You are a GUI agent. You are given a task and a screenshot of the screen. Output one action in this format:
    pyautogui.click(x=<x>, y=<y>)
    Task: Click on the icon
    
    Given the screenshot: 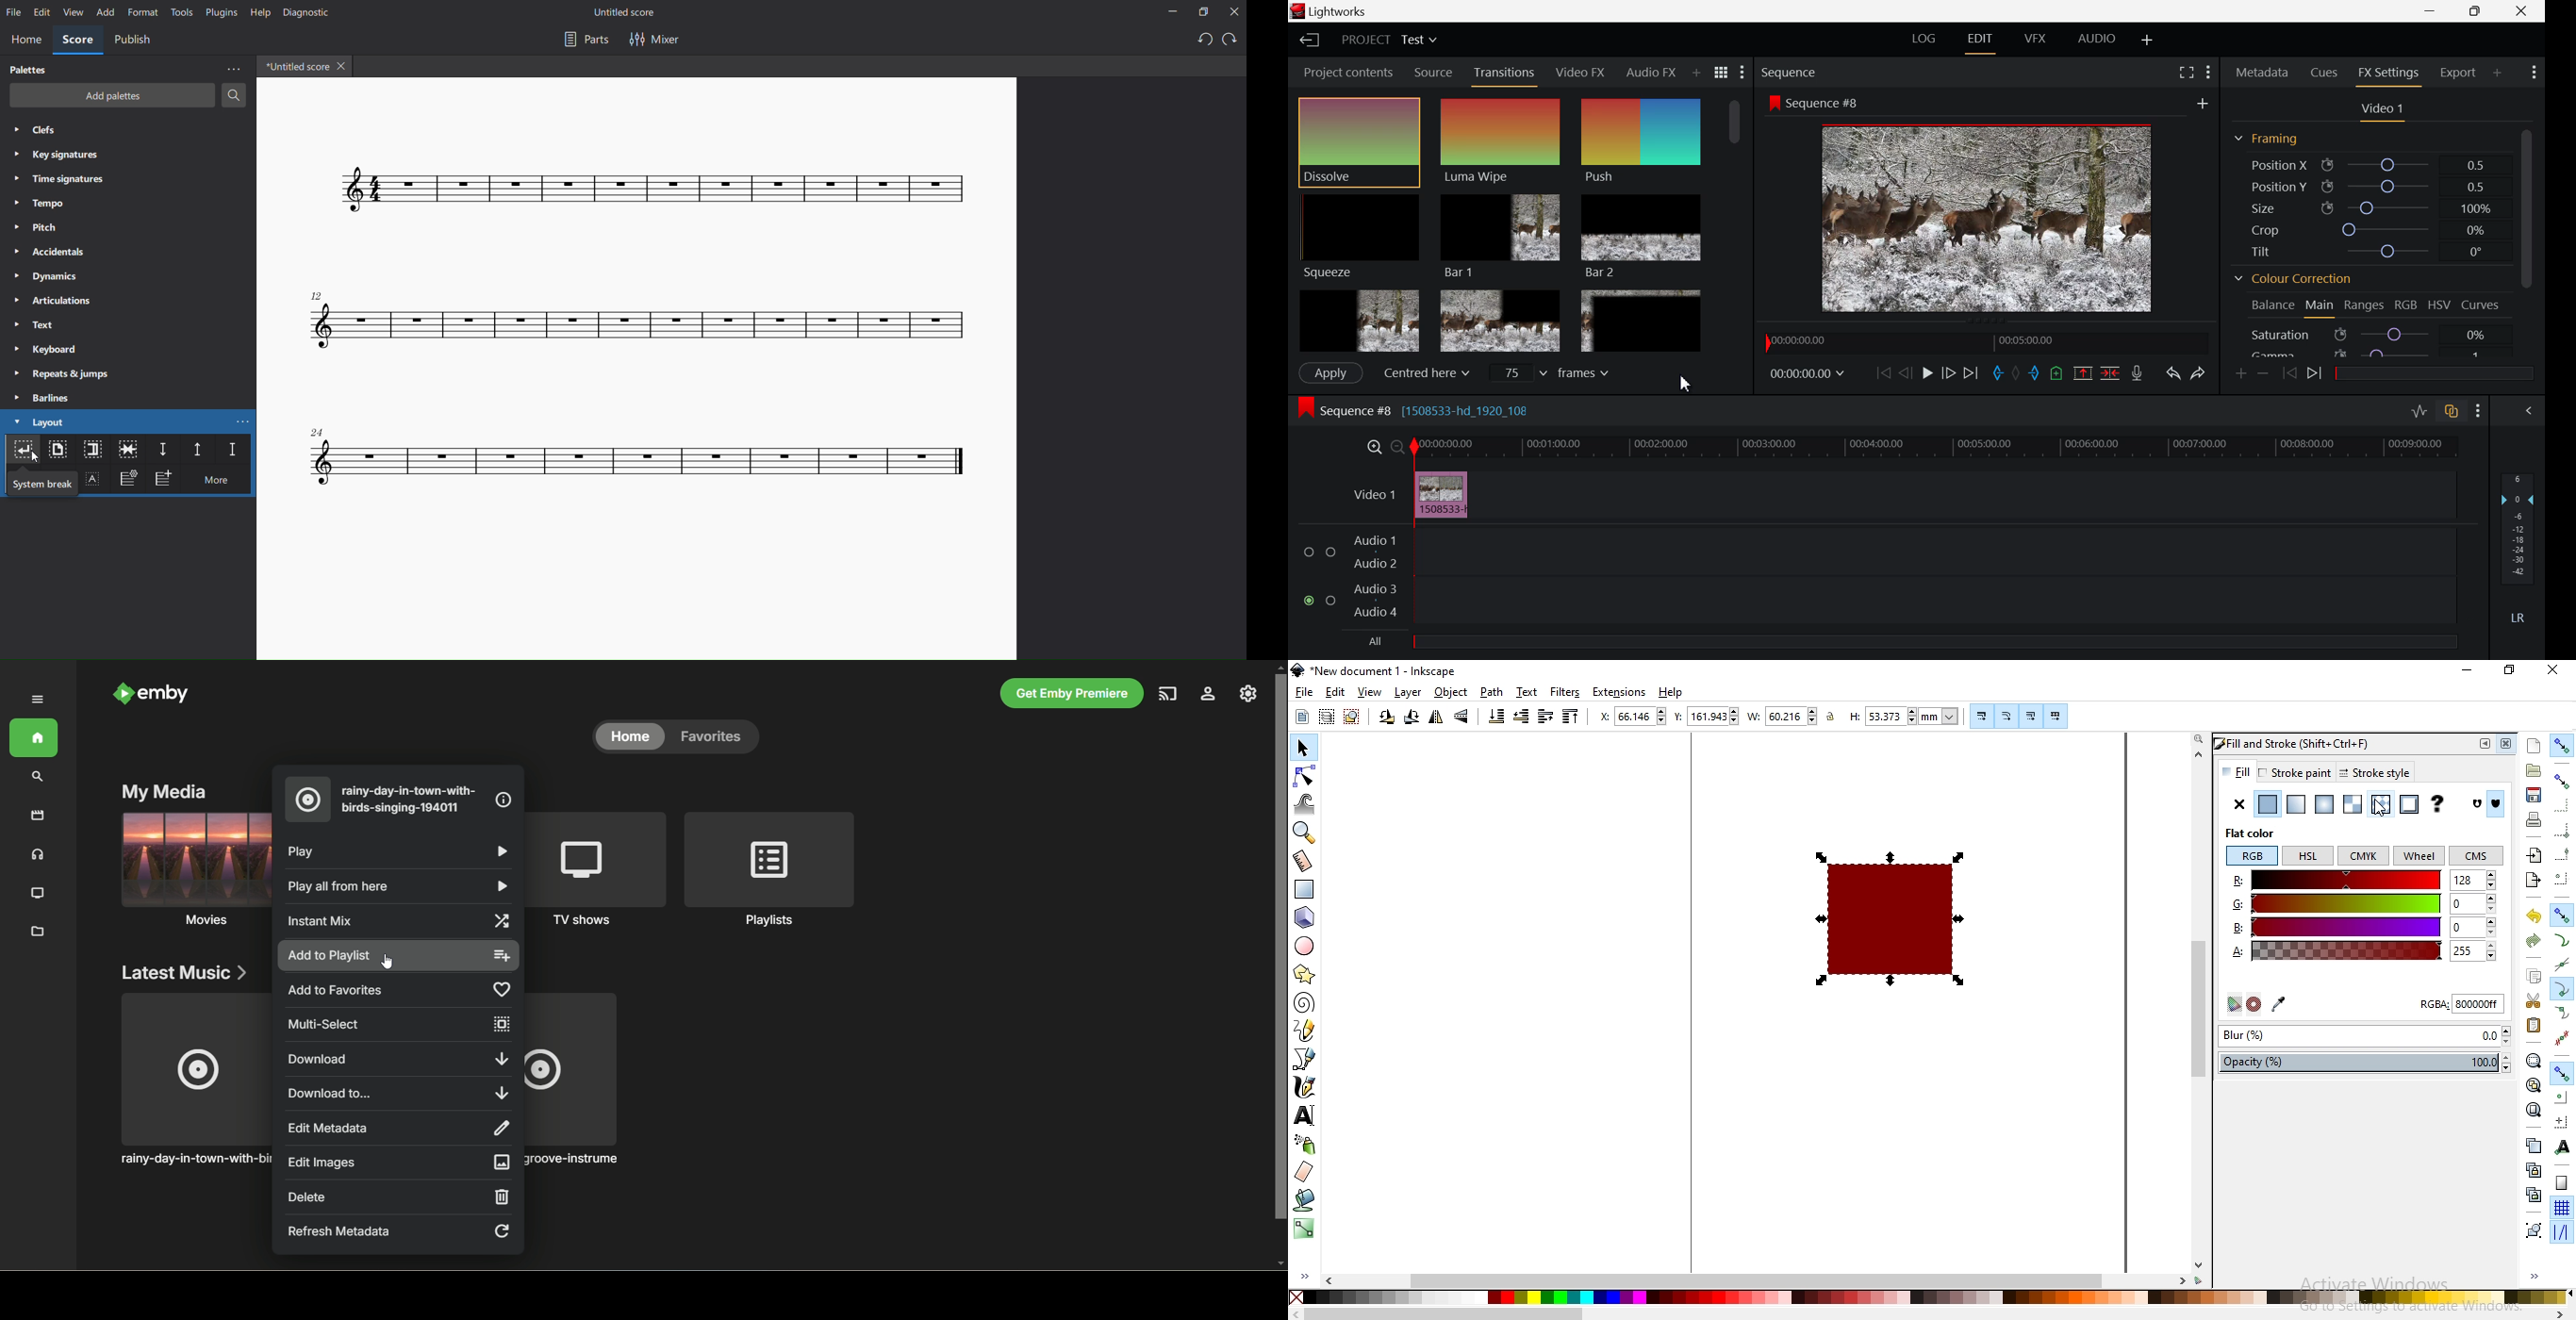 What is the action you would take?
    pyautogui.click(x=2479, y=804)
    